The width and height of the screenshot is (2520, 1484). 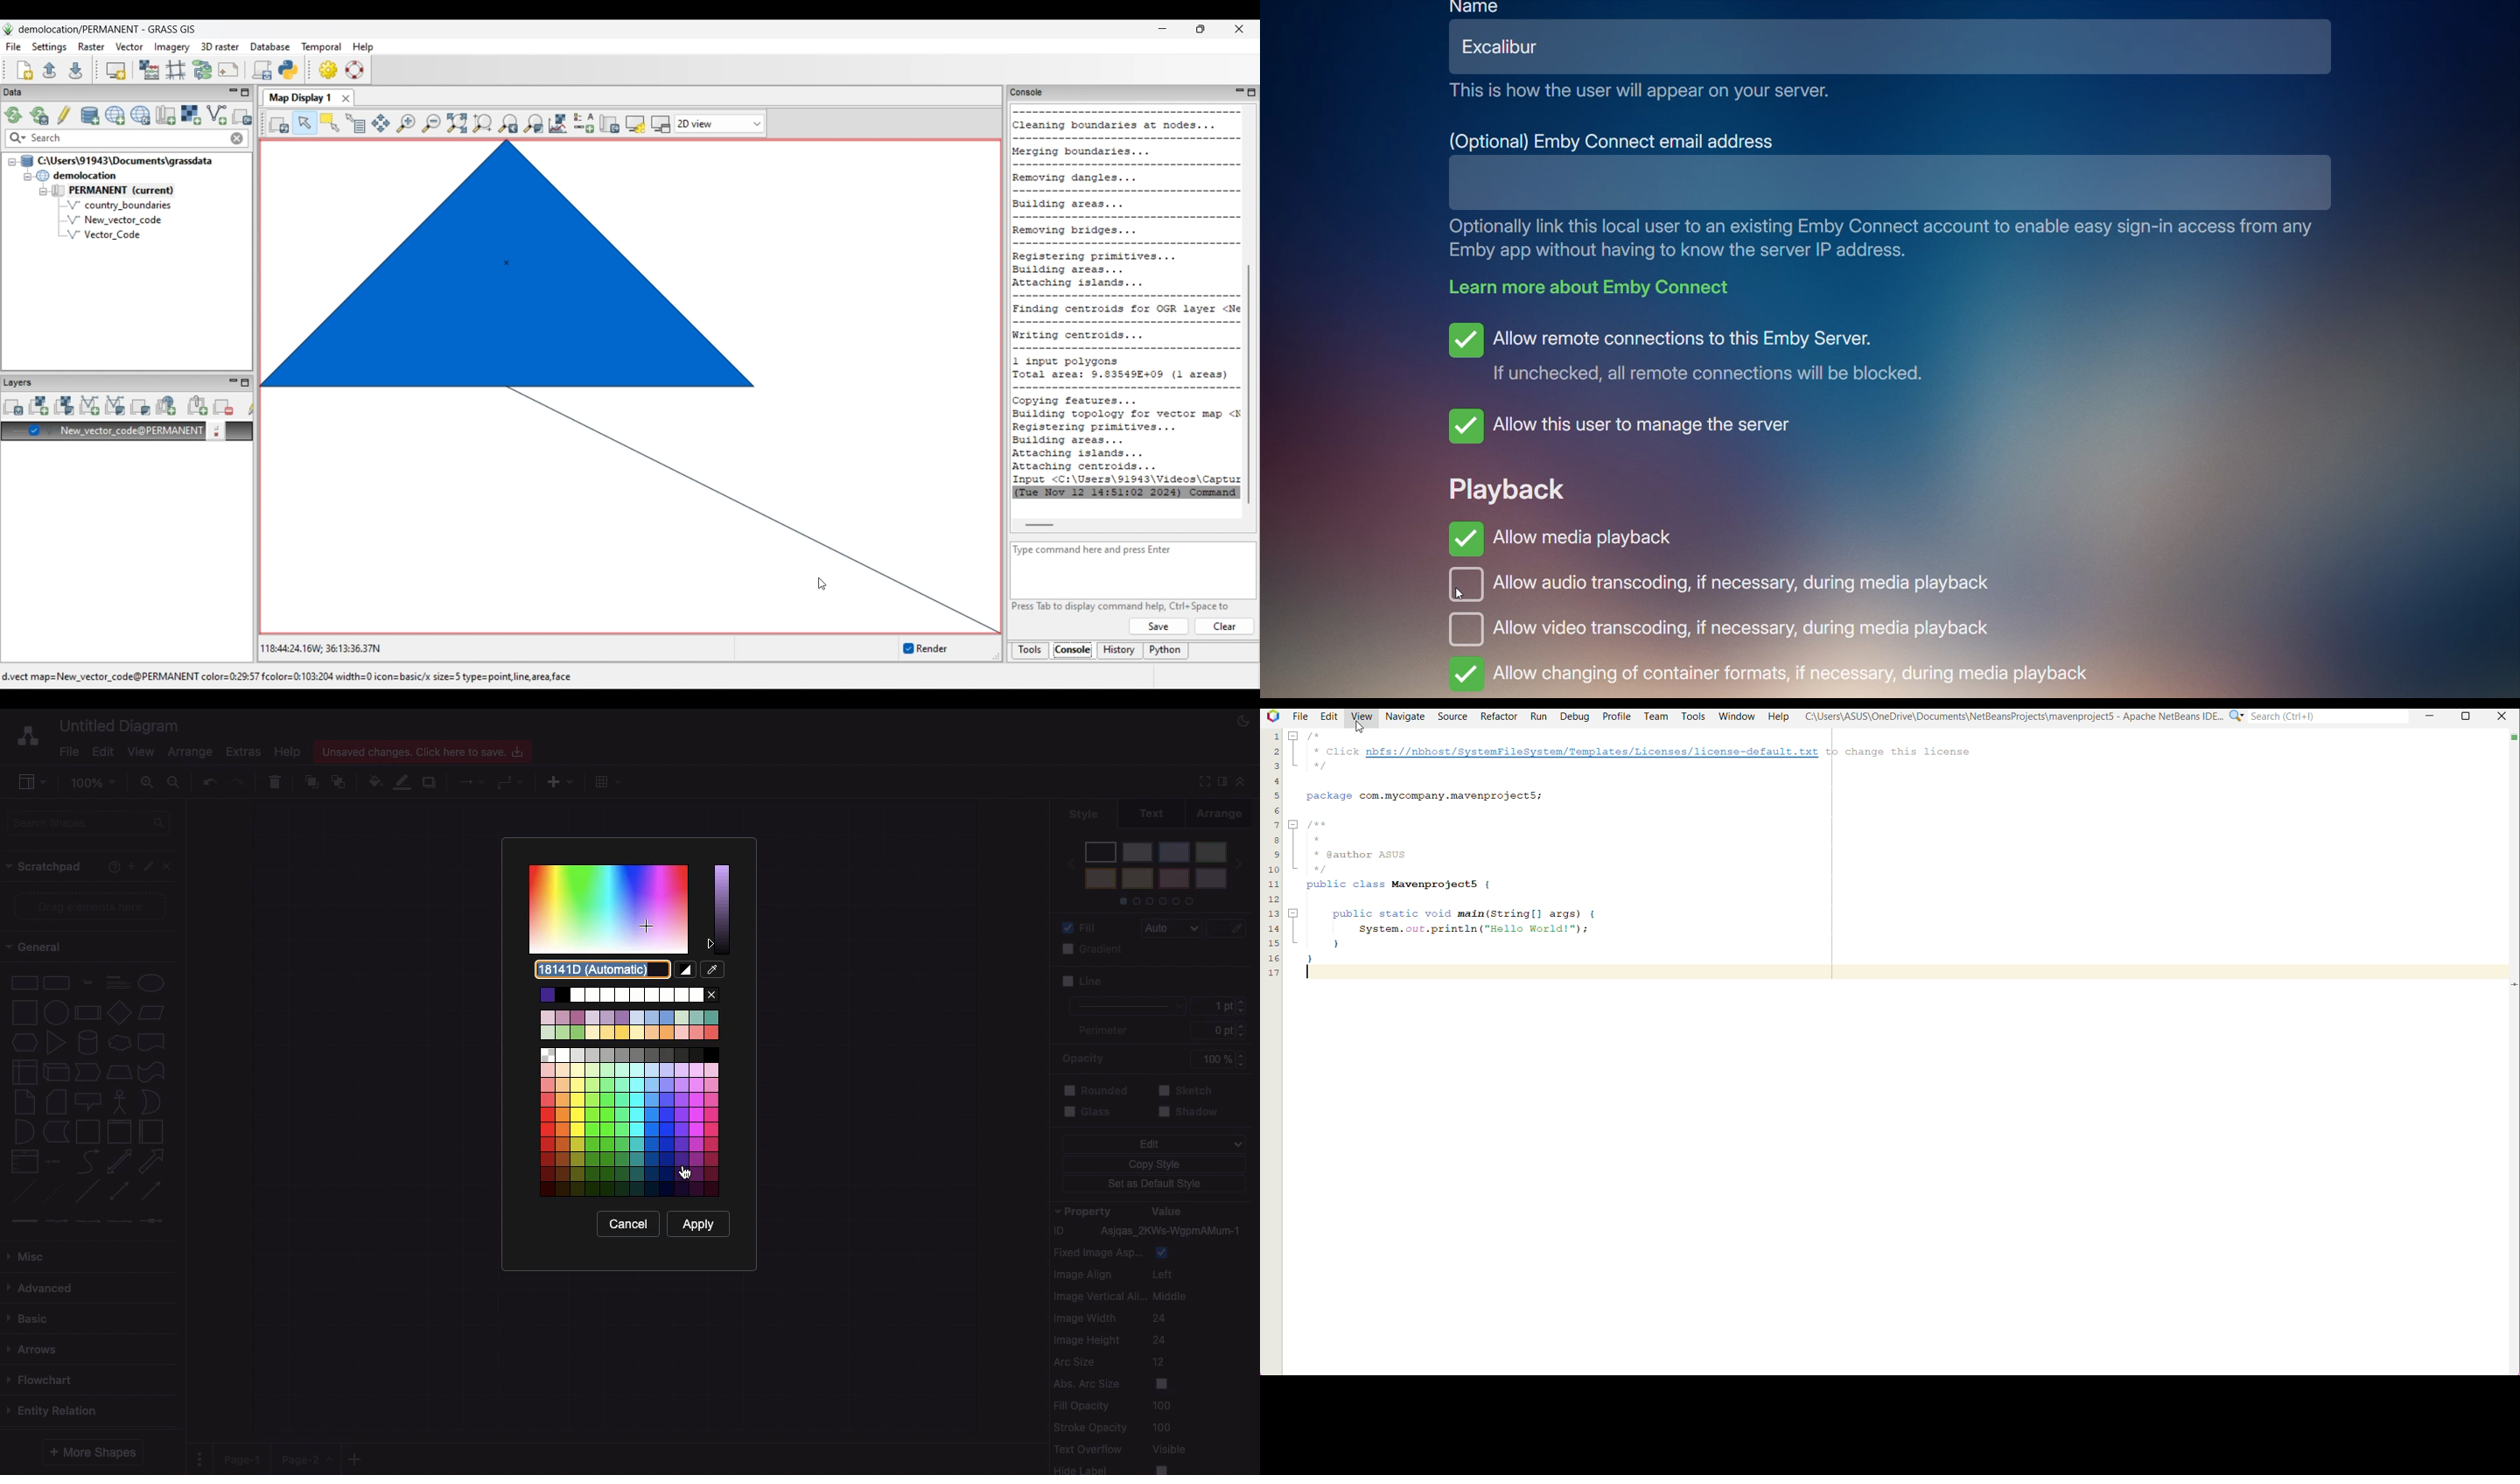 I want to click on Edit, so click(x=1328, y=716).